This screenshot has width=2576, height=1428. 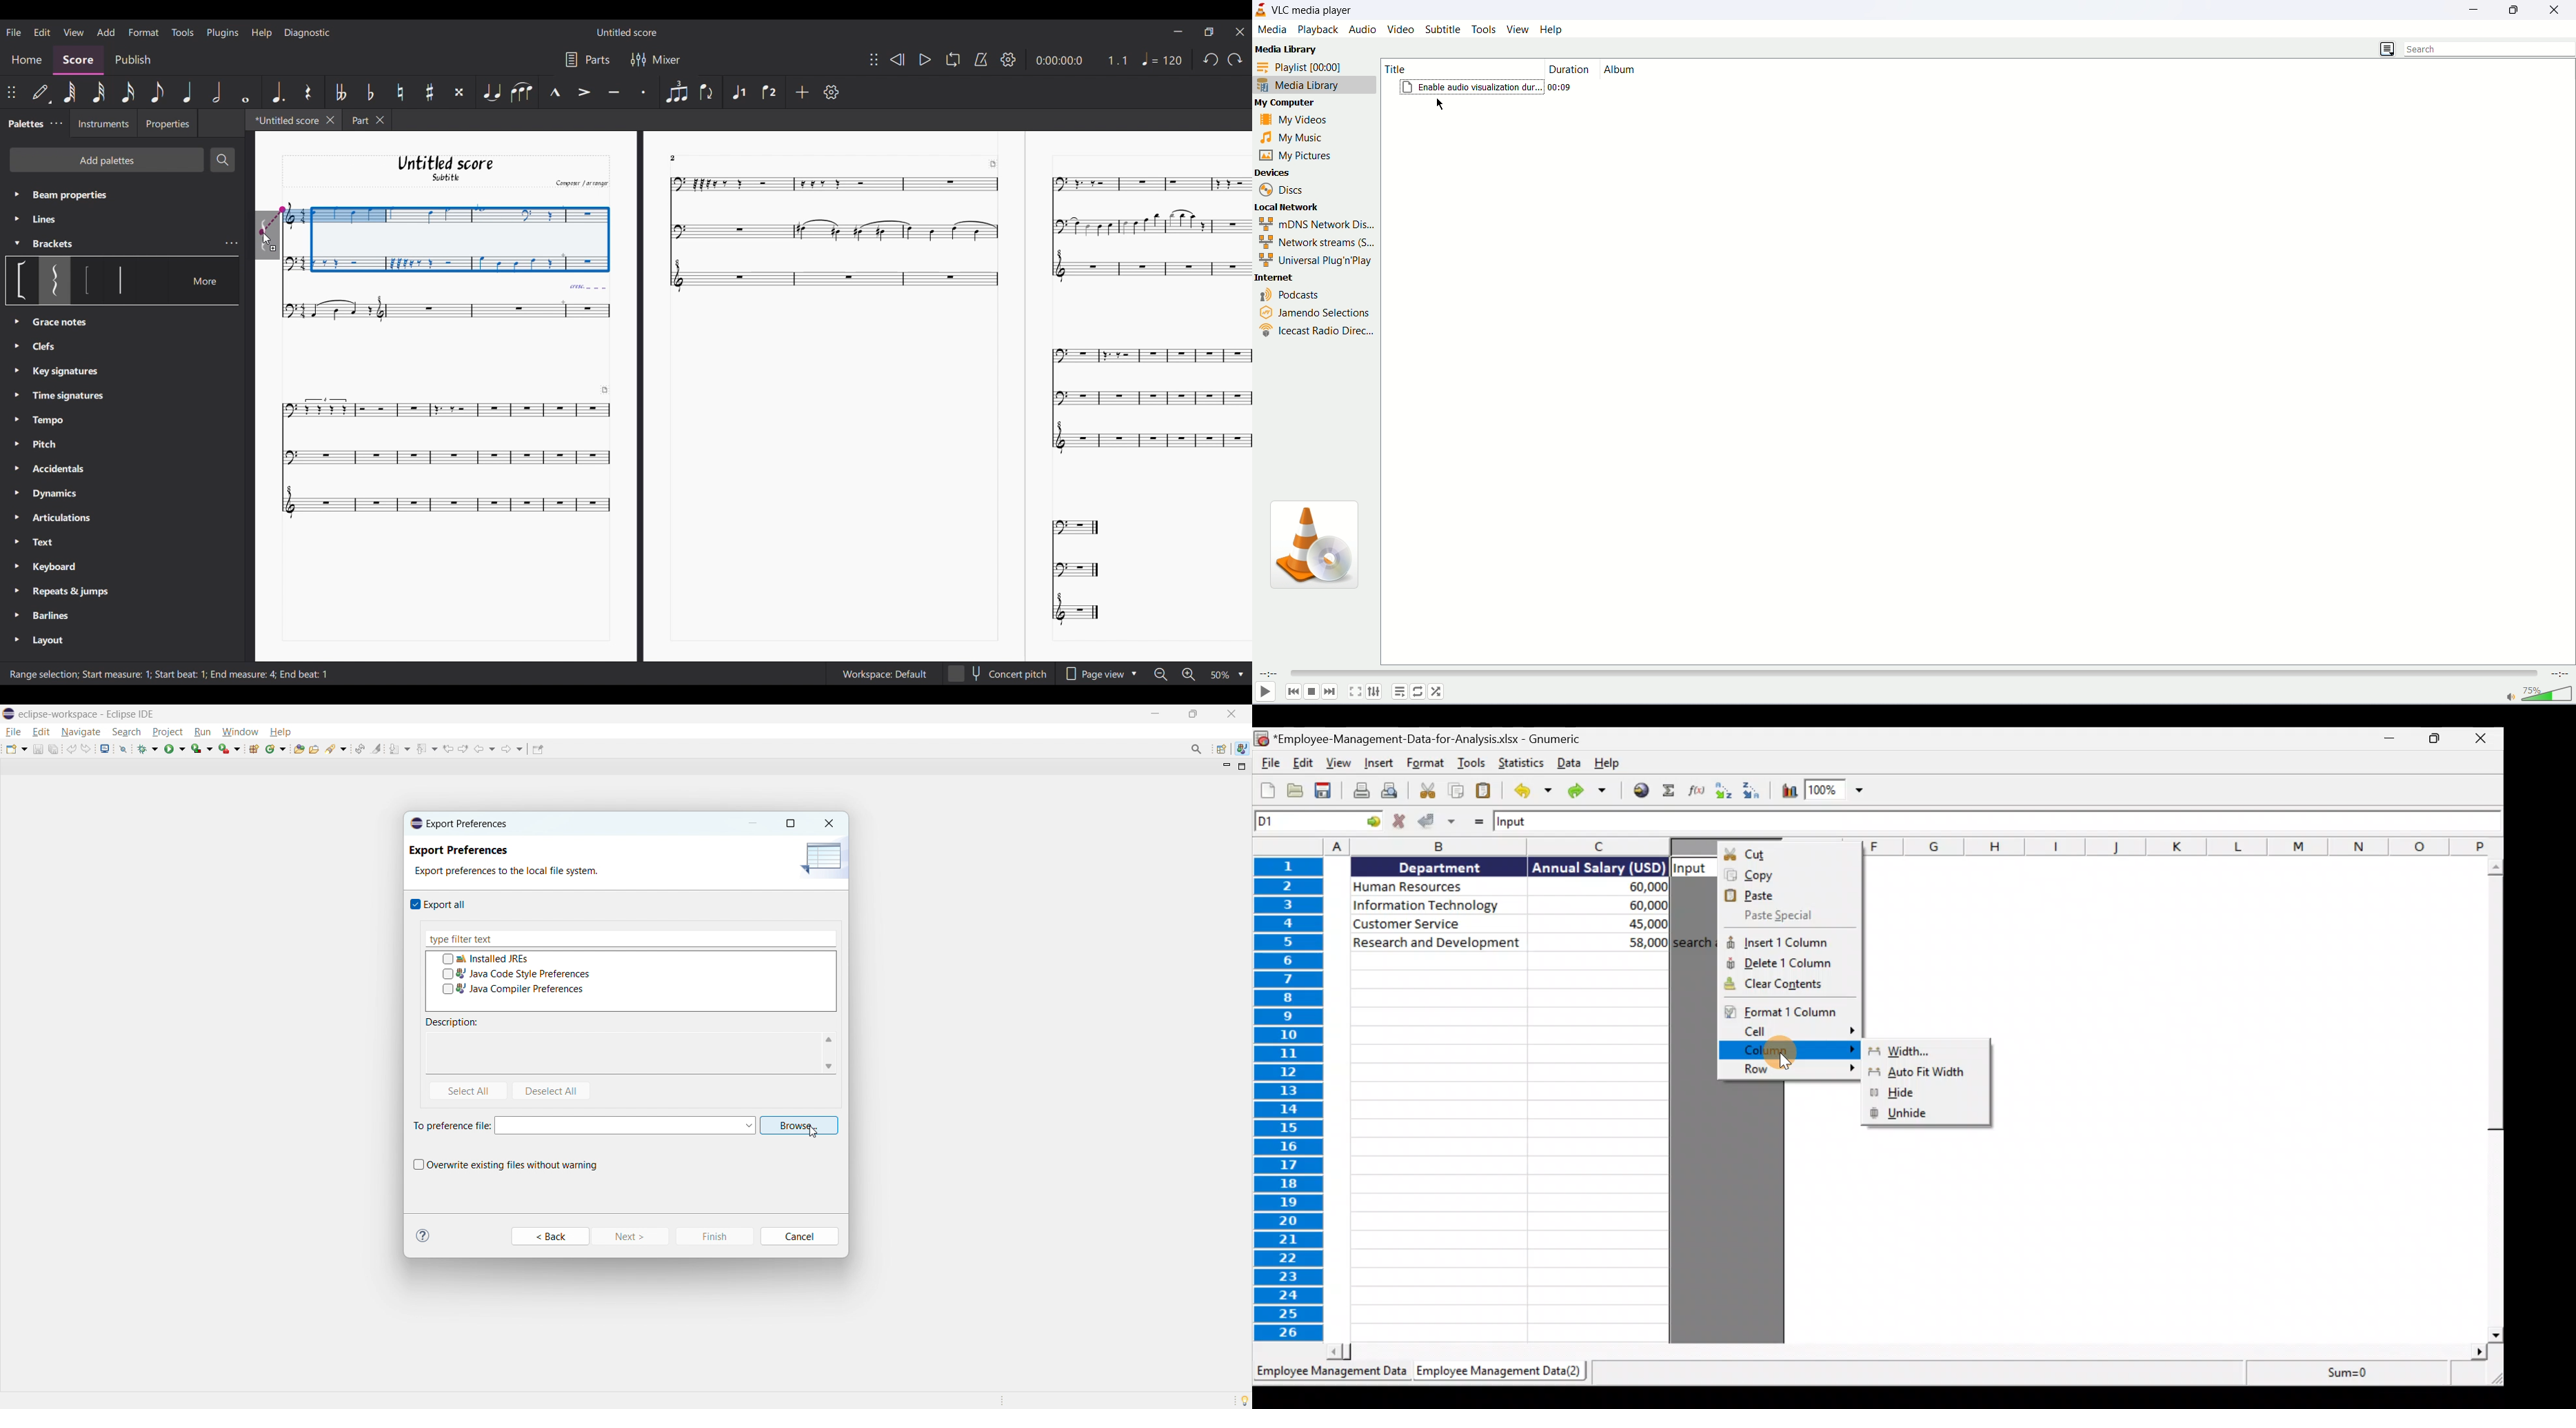 I want to click on open type, so click(x=298, y=748).